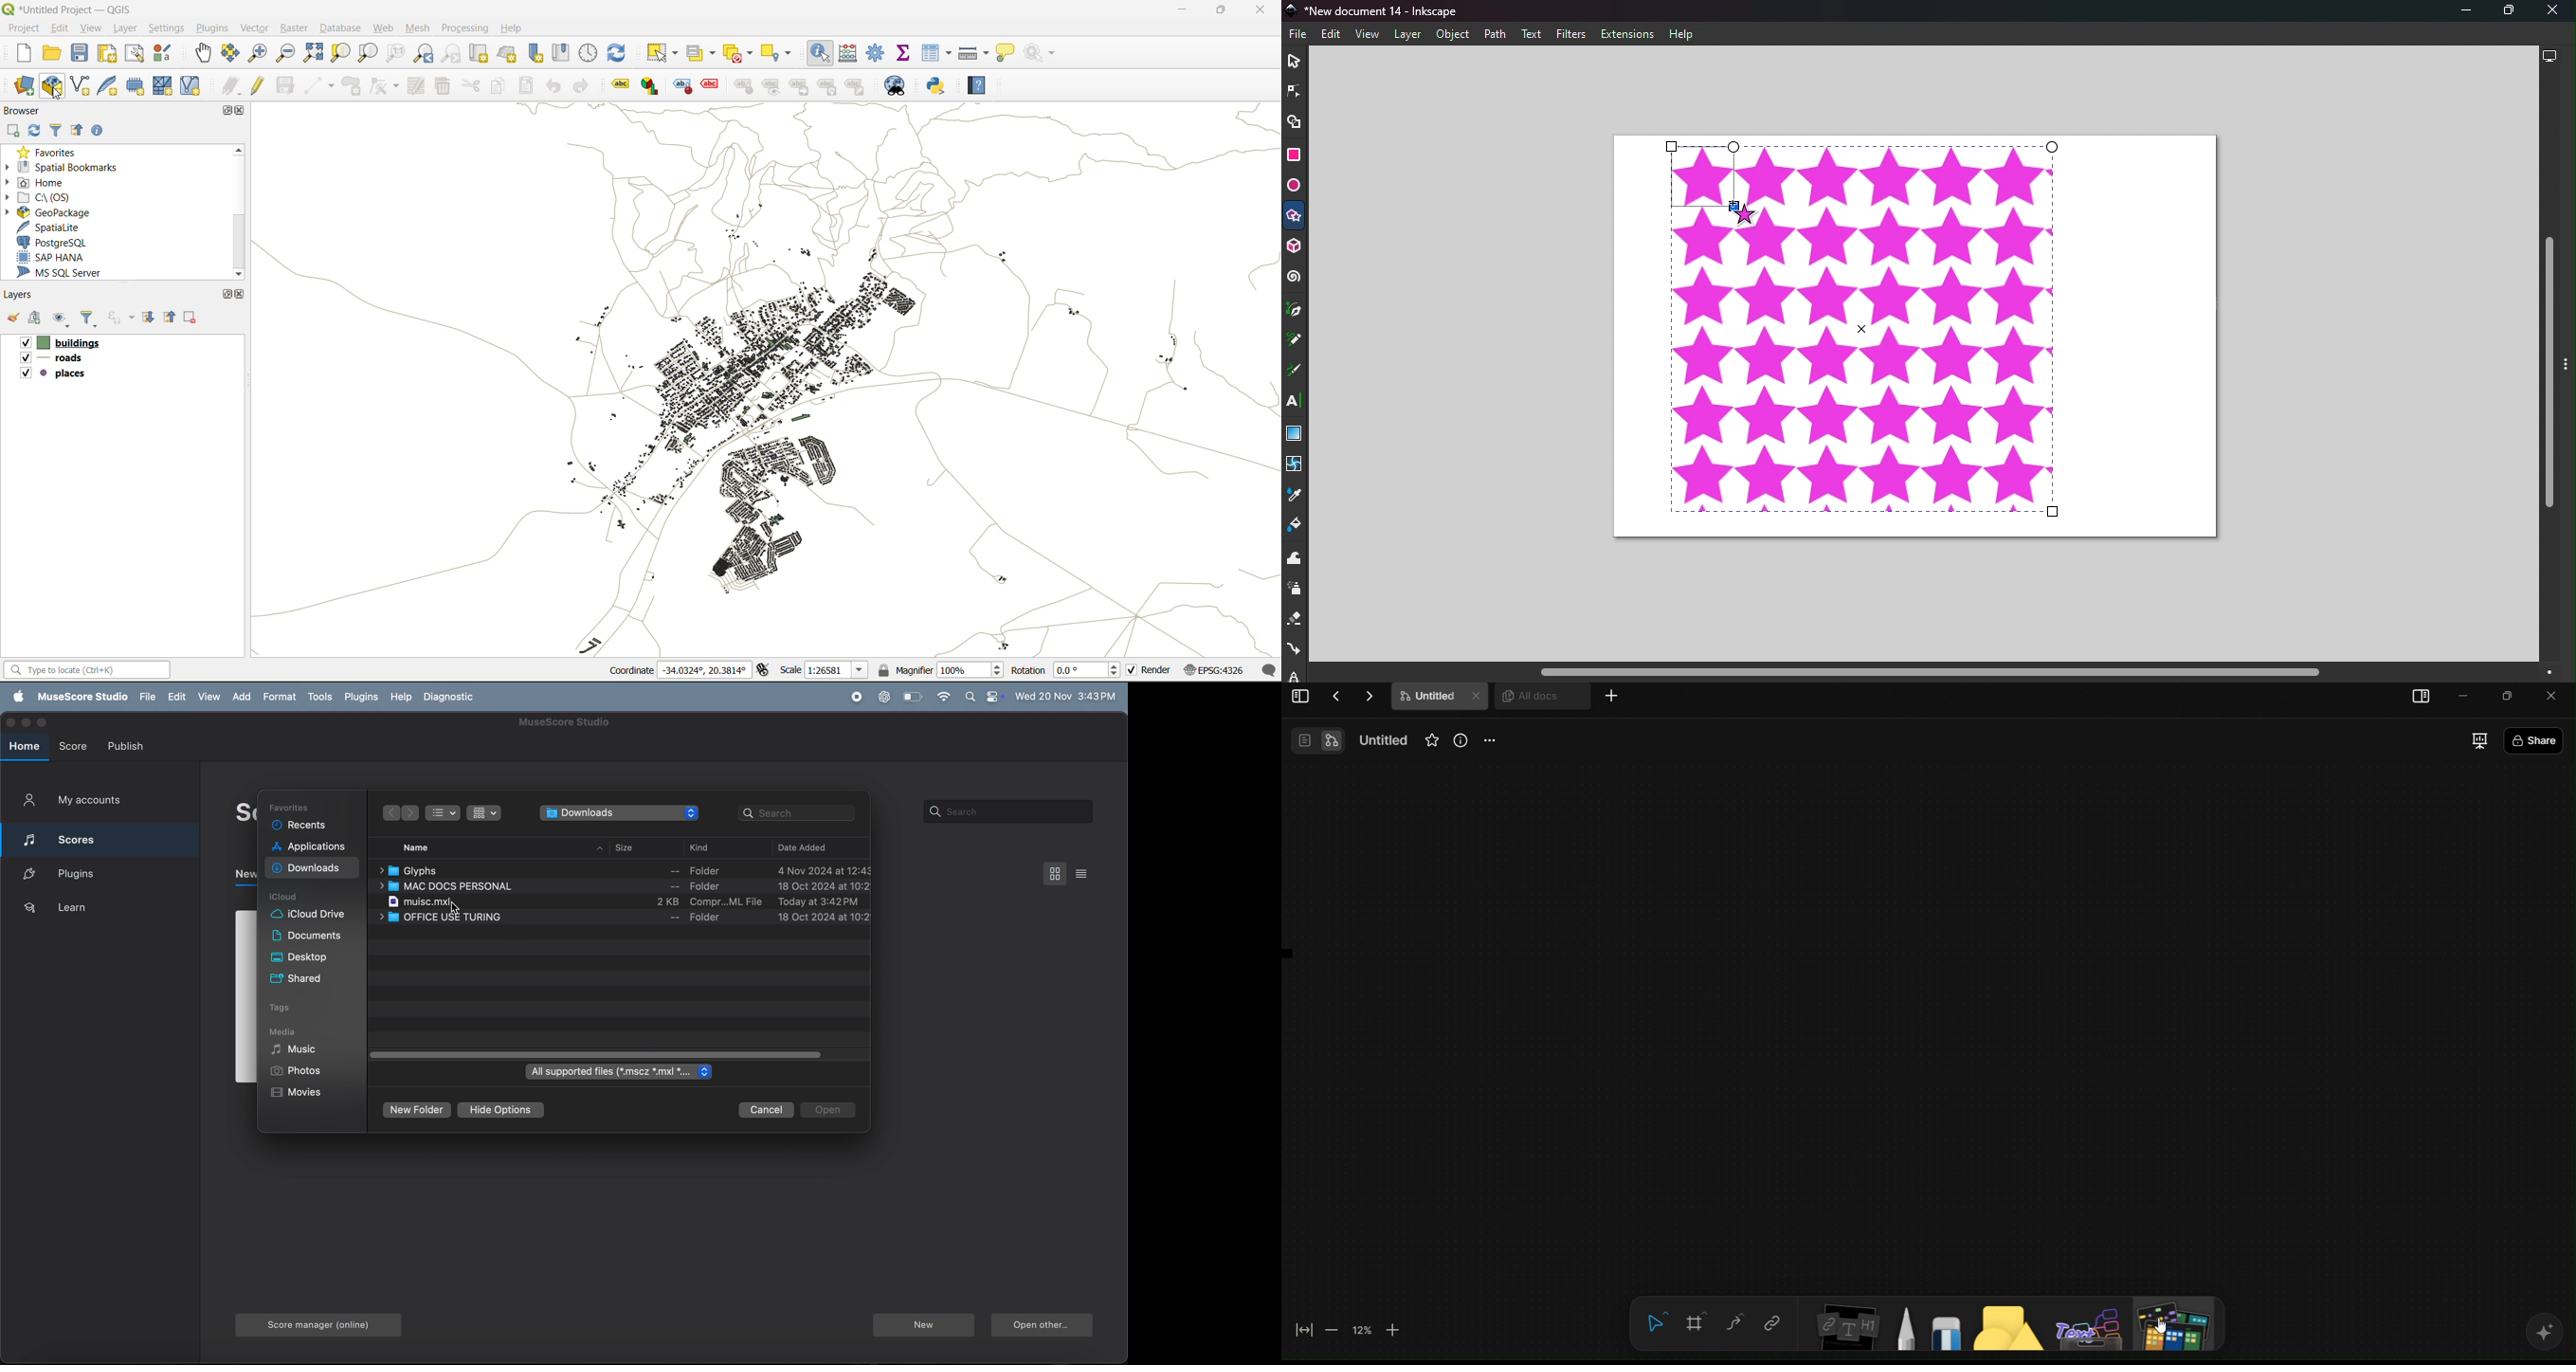 The height and width of the screenshot is (1372, 2576). Describe the element at coordinates (62, 242) in the screenshot. I see `postgresql` at that location.